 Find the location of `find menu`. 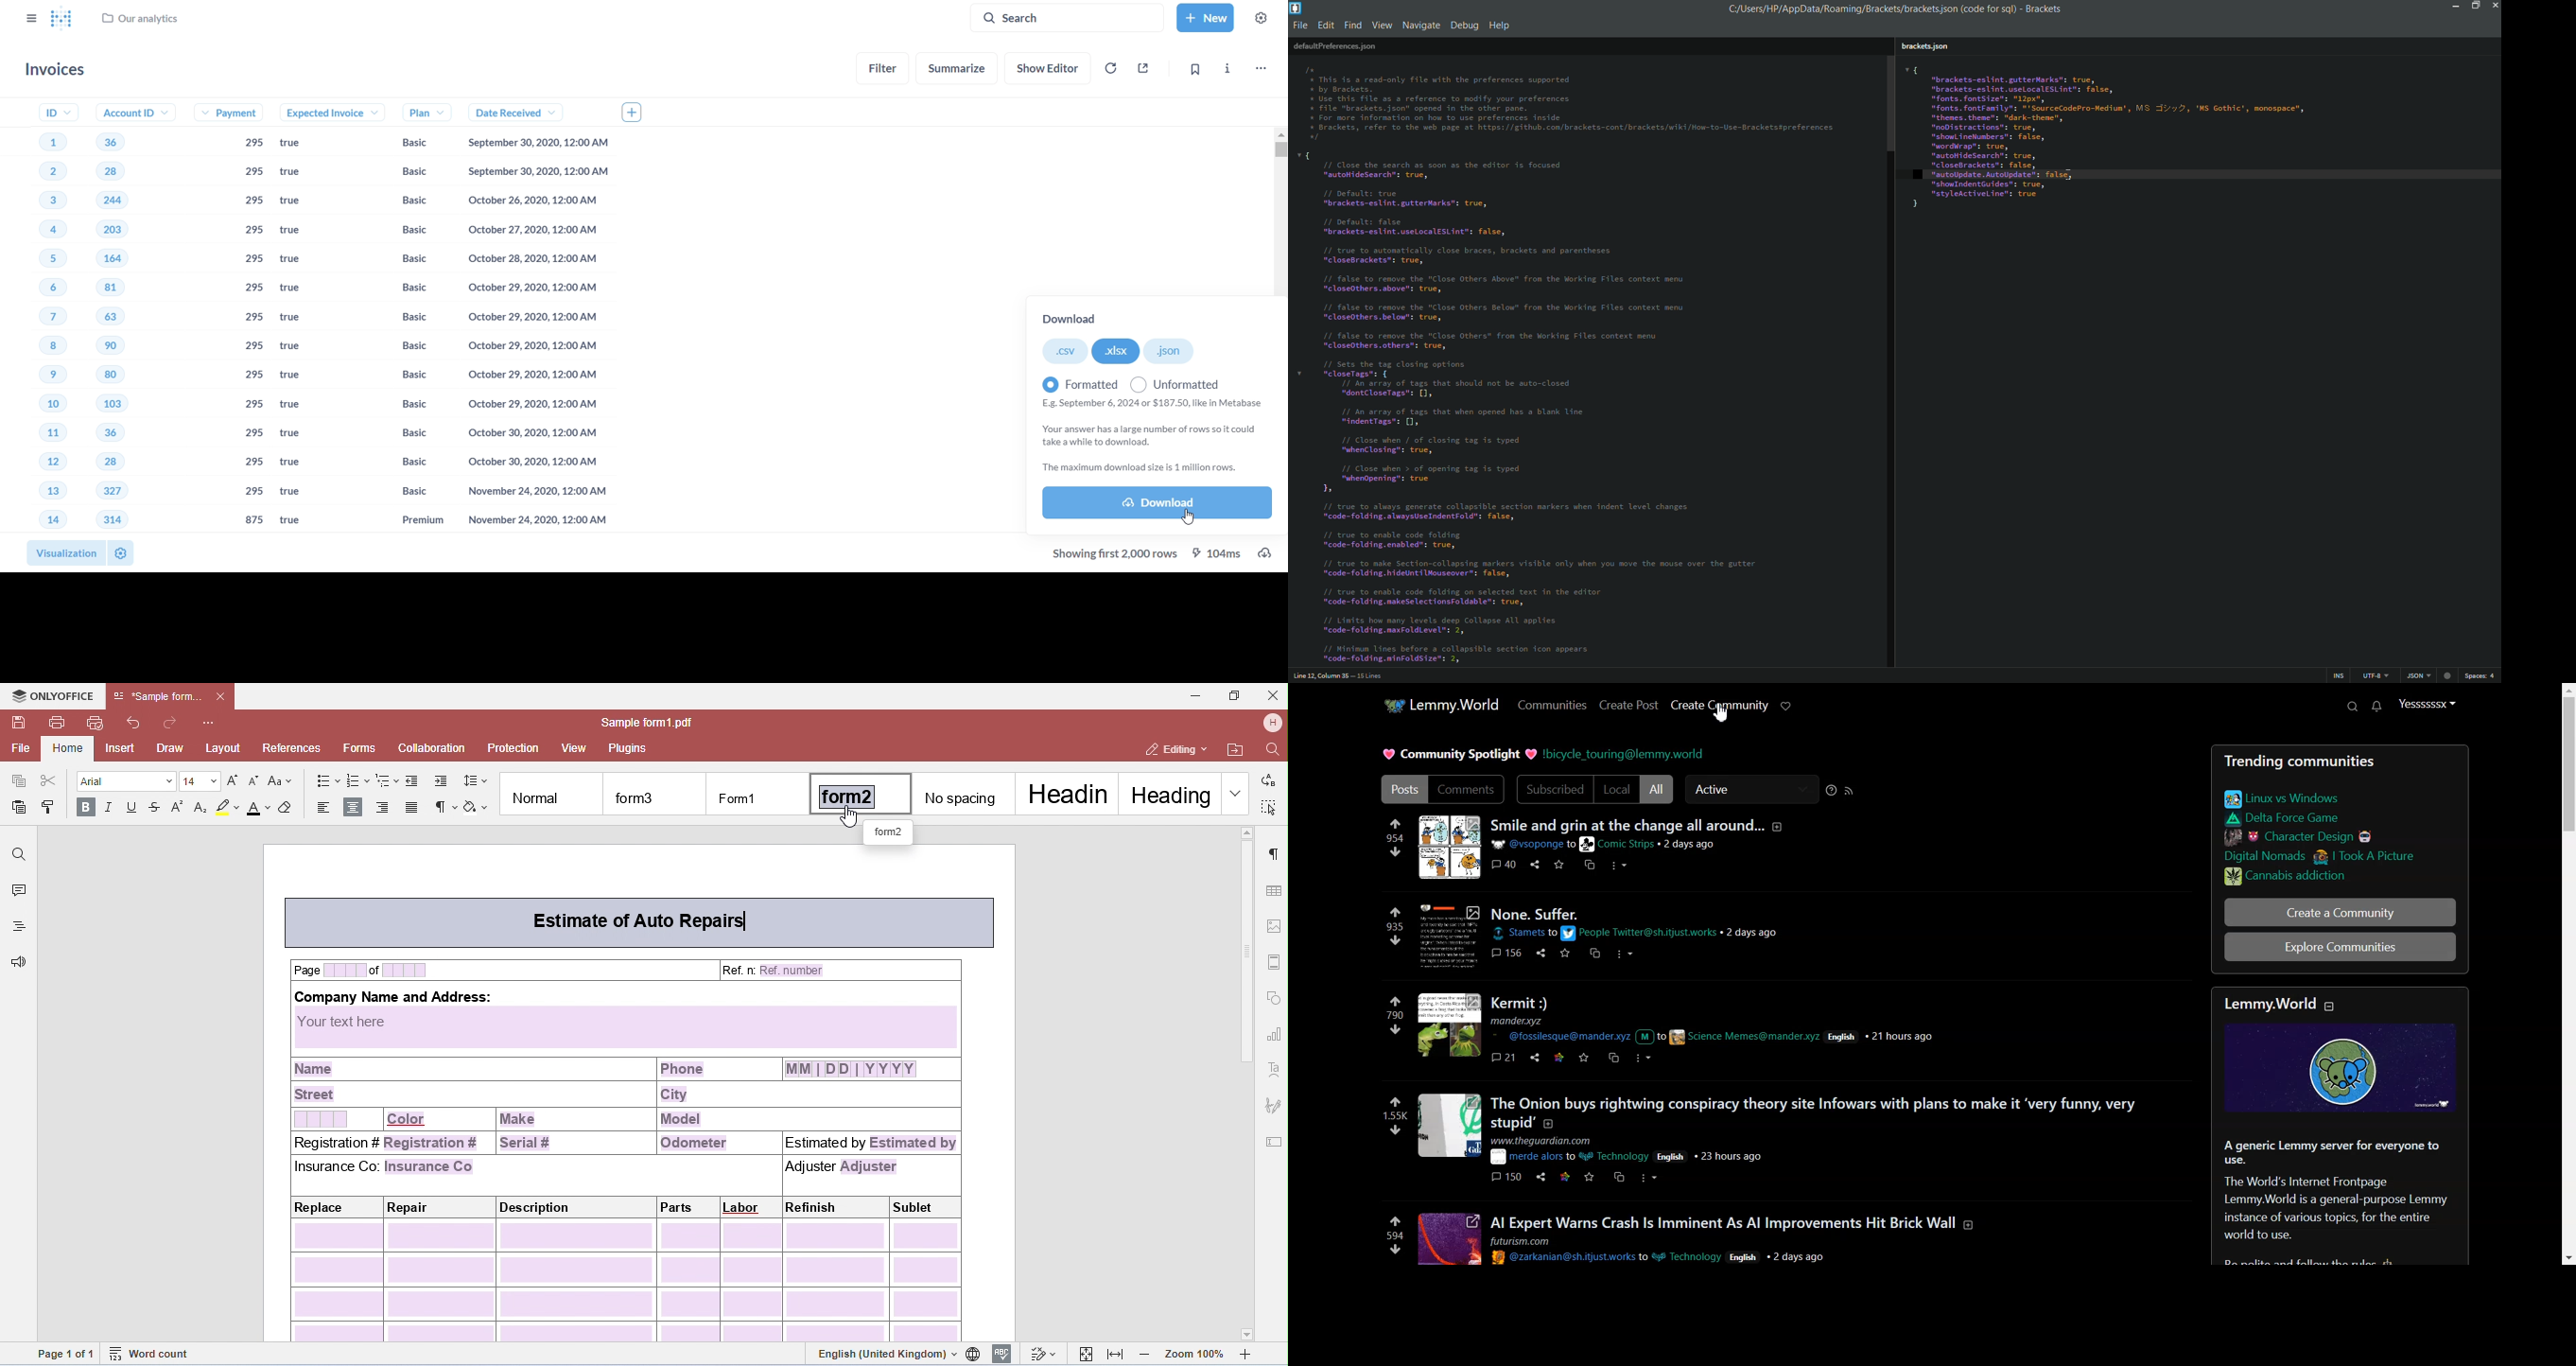

find menu is located at coordinates (1354, 25).